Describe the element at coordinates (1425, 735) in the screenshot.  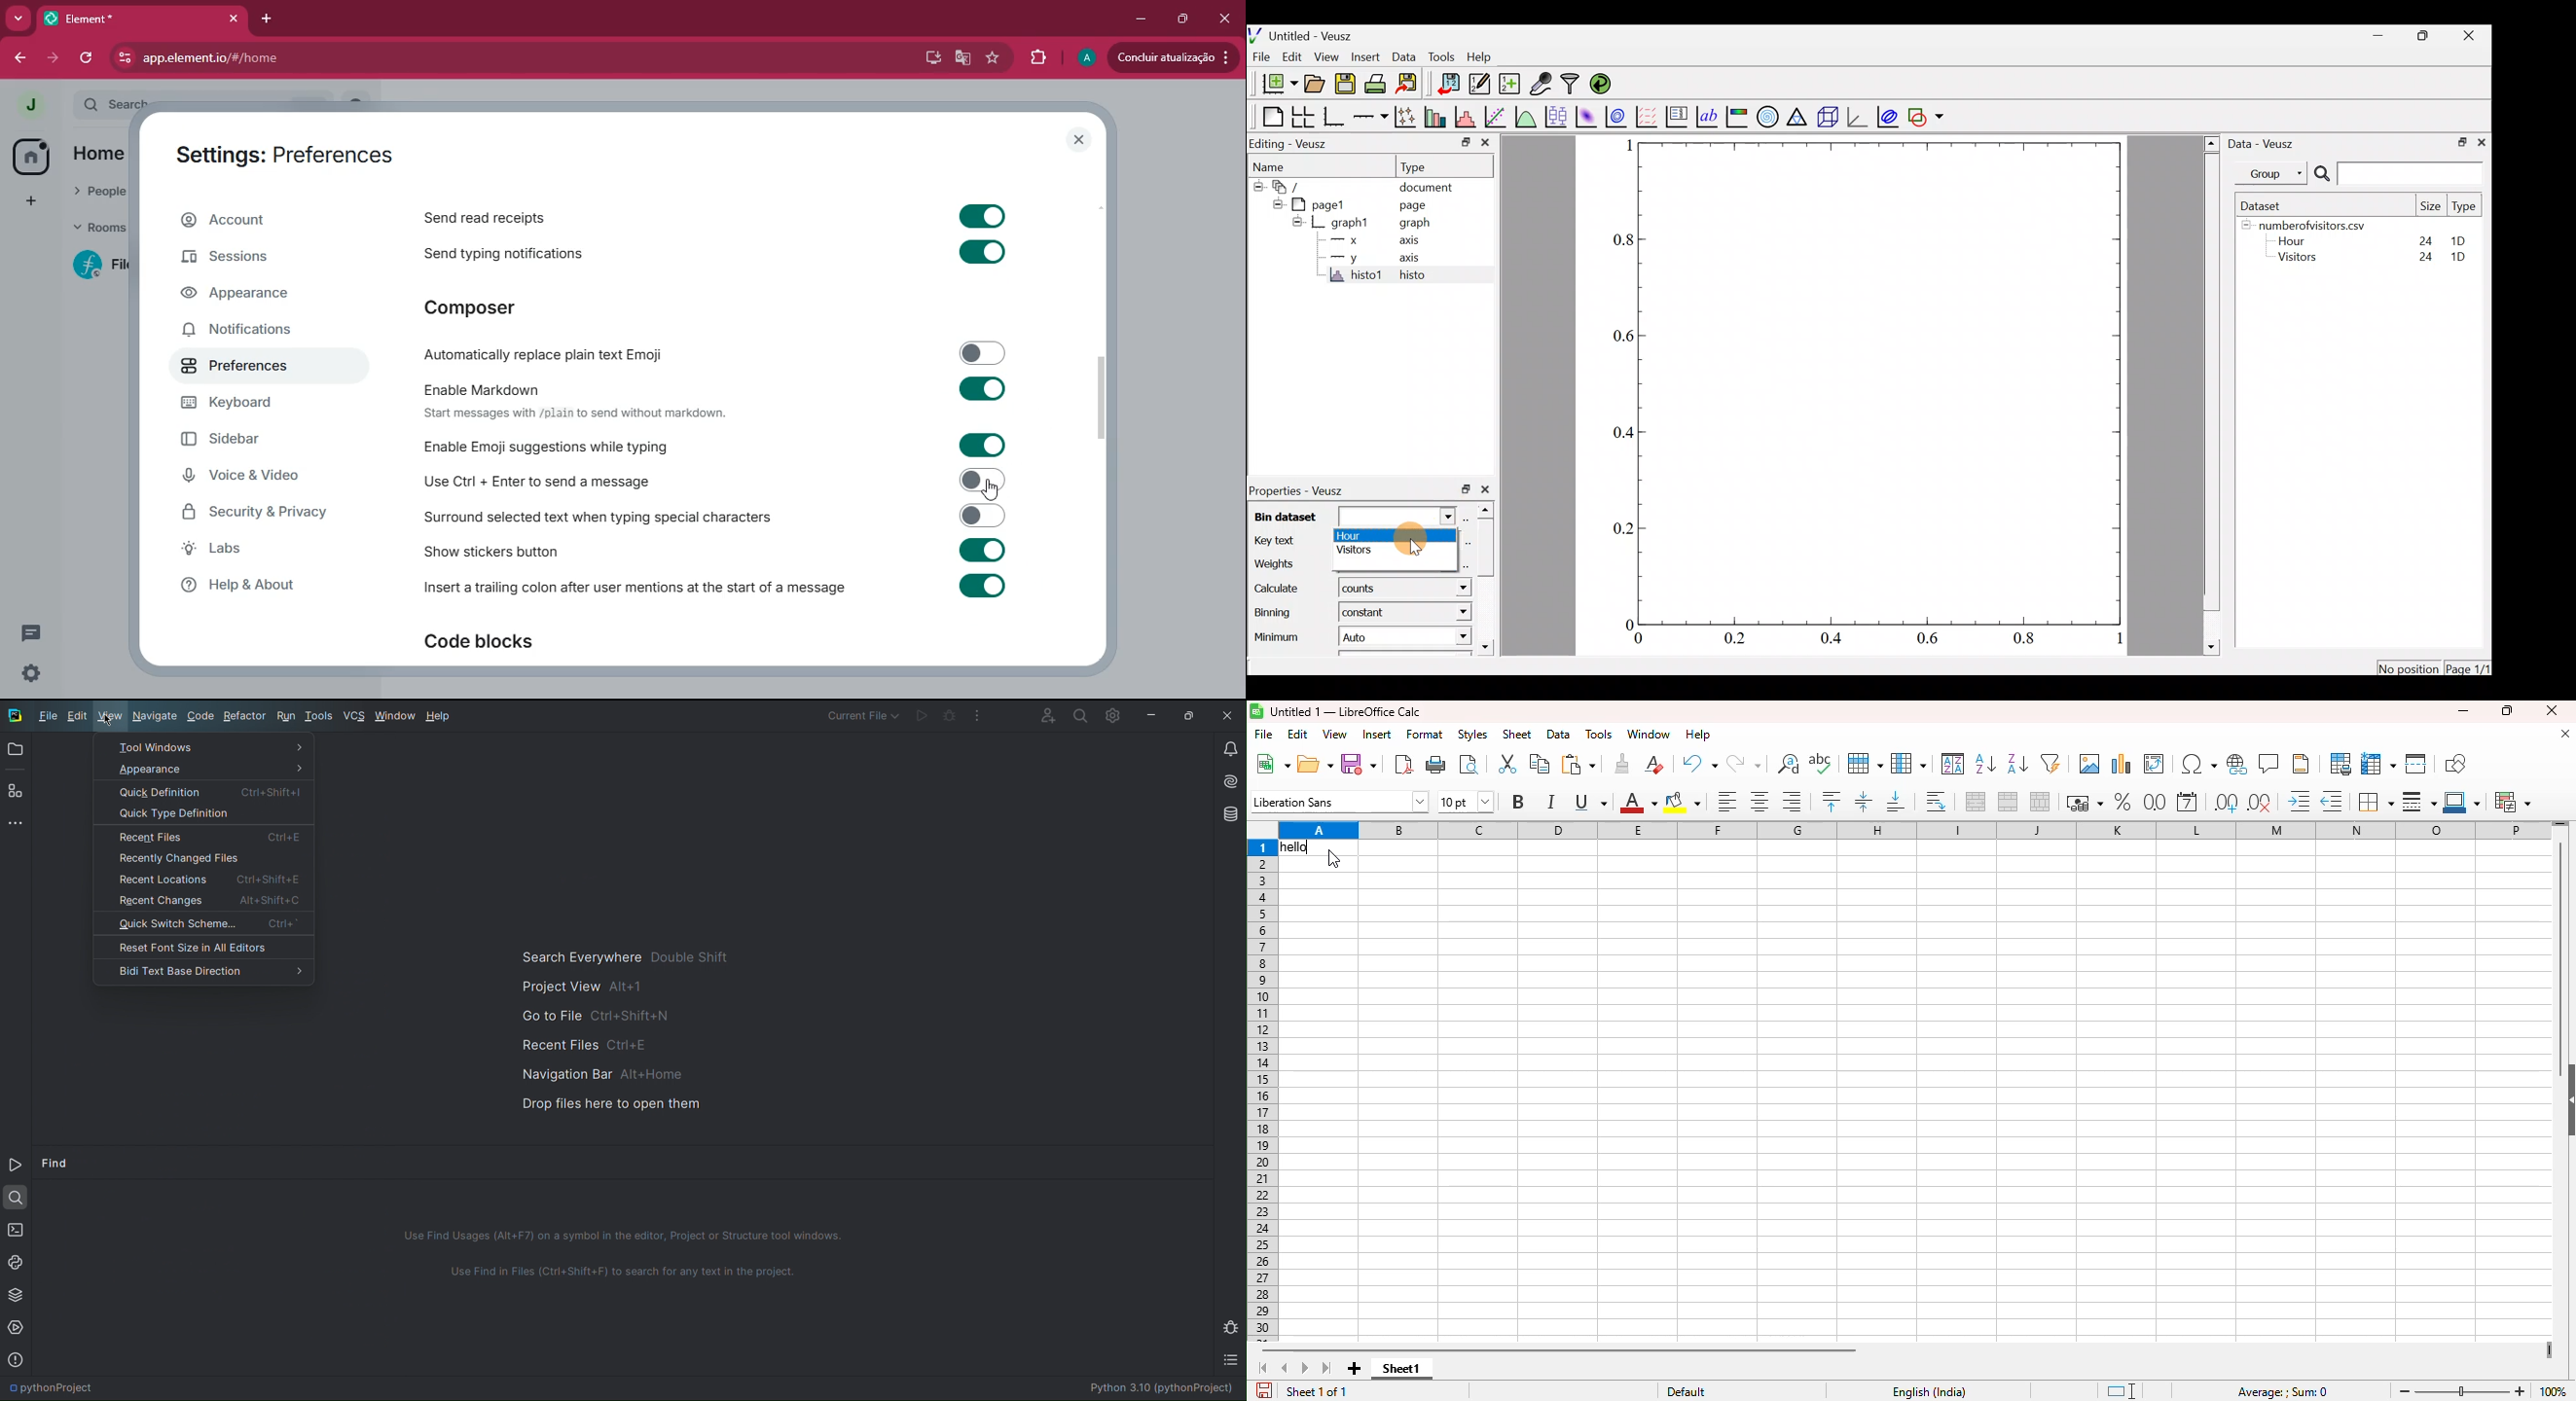
I see `format` at that location.